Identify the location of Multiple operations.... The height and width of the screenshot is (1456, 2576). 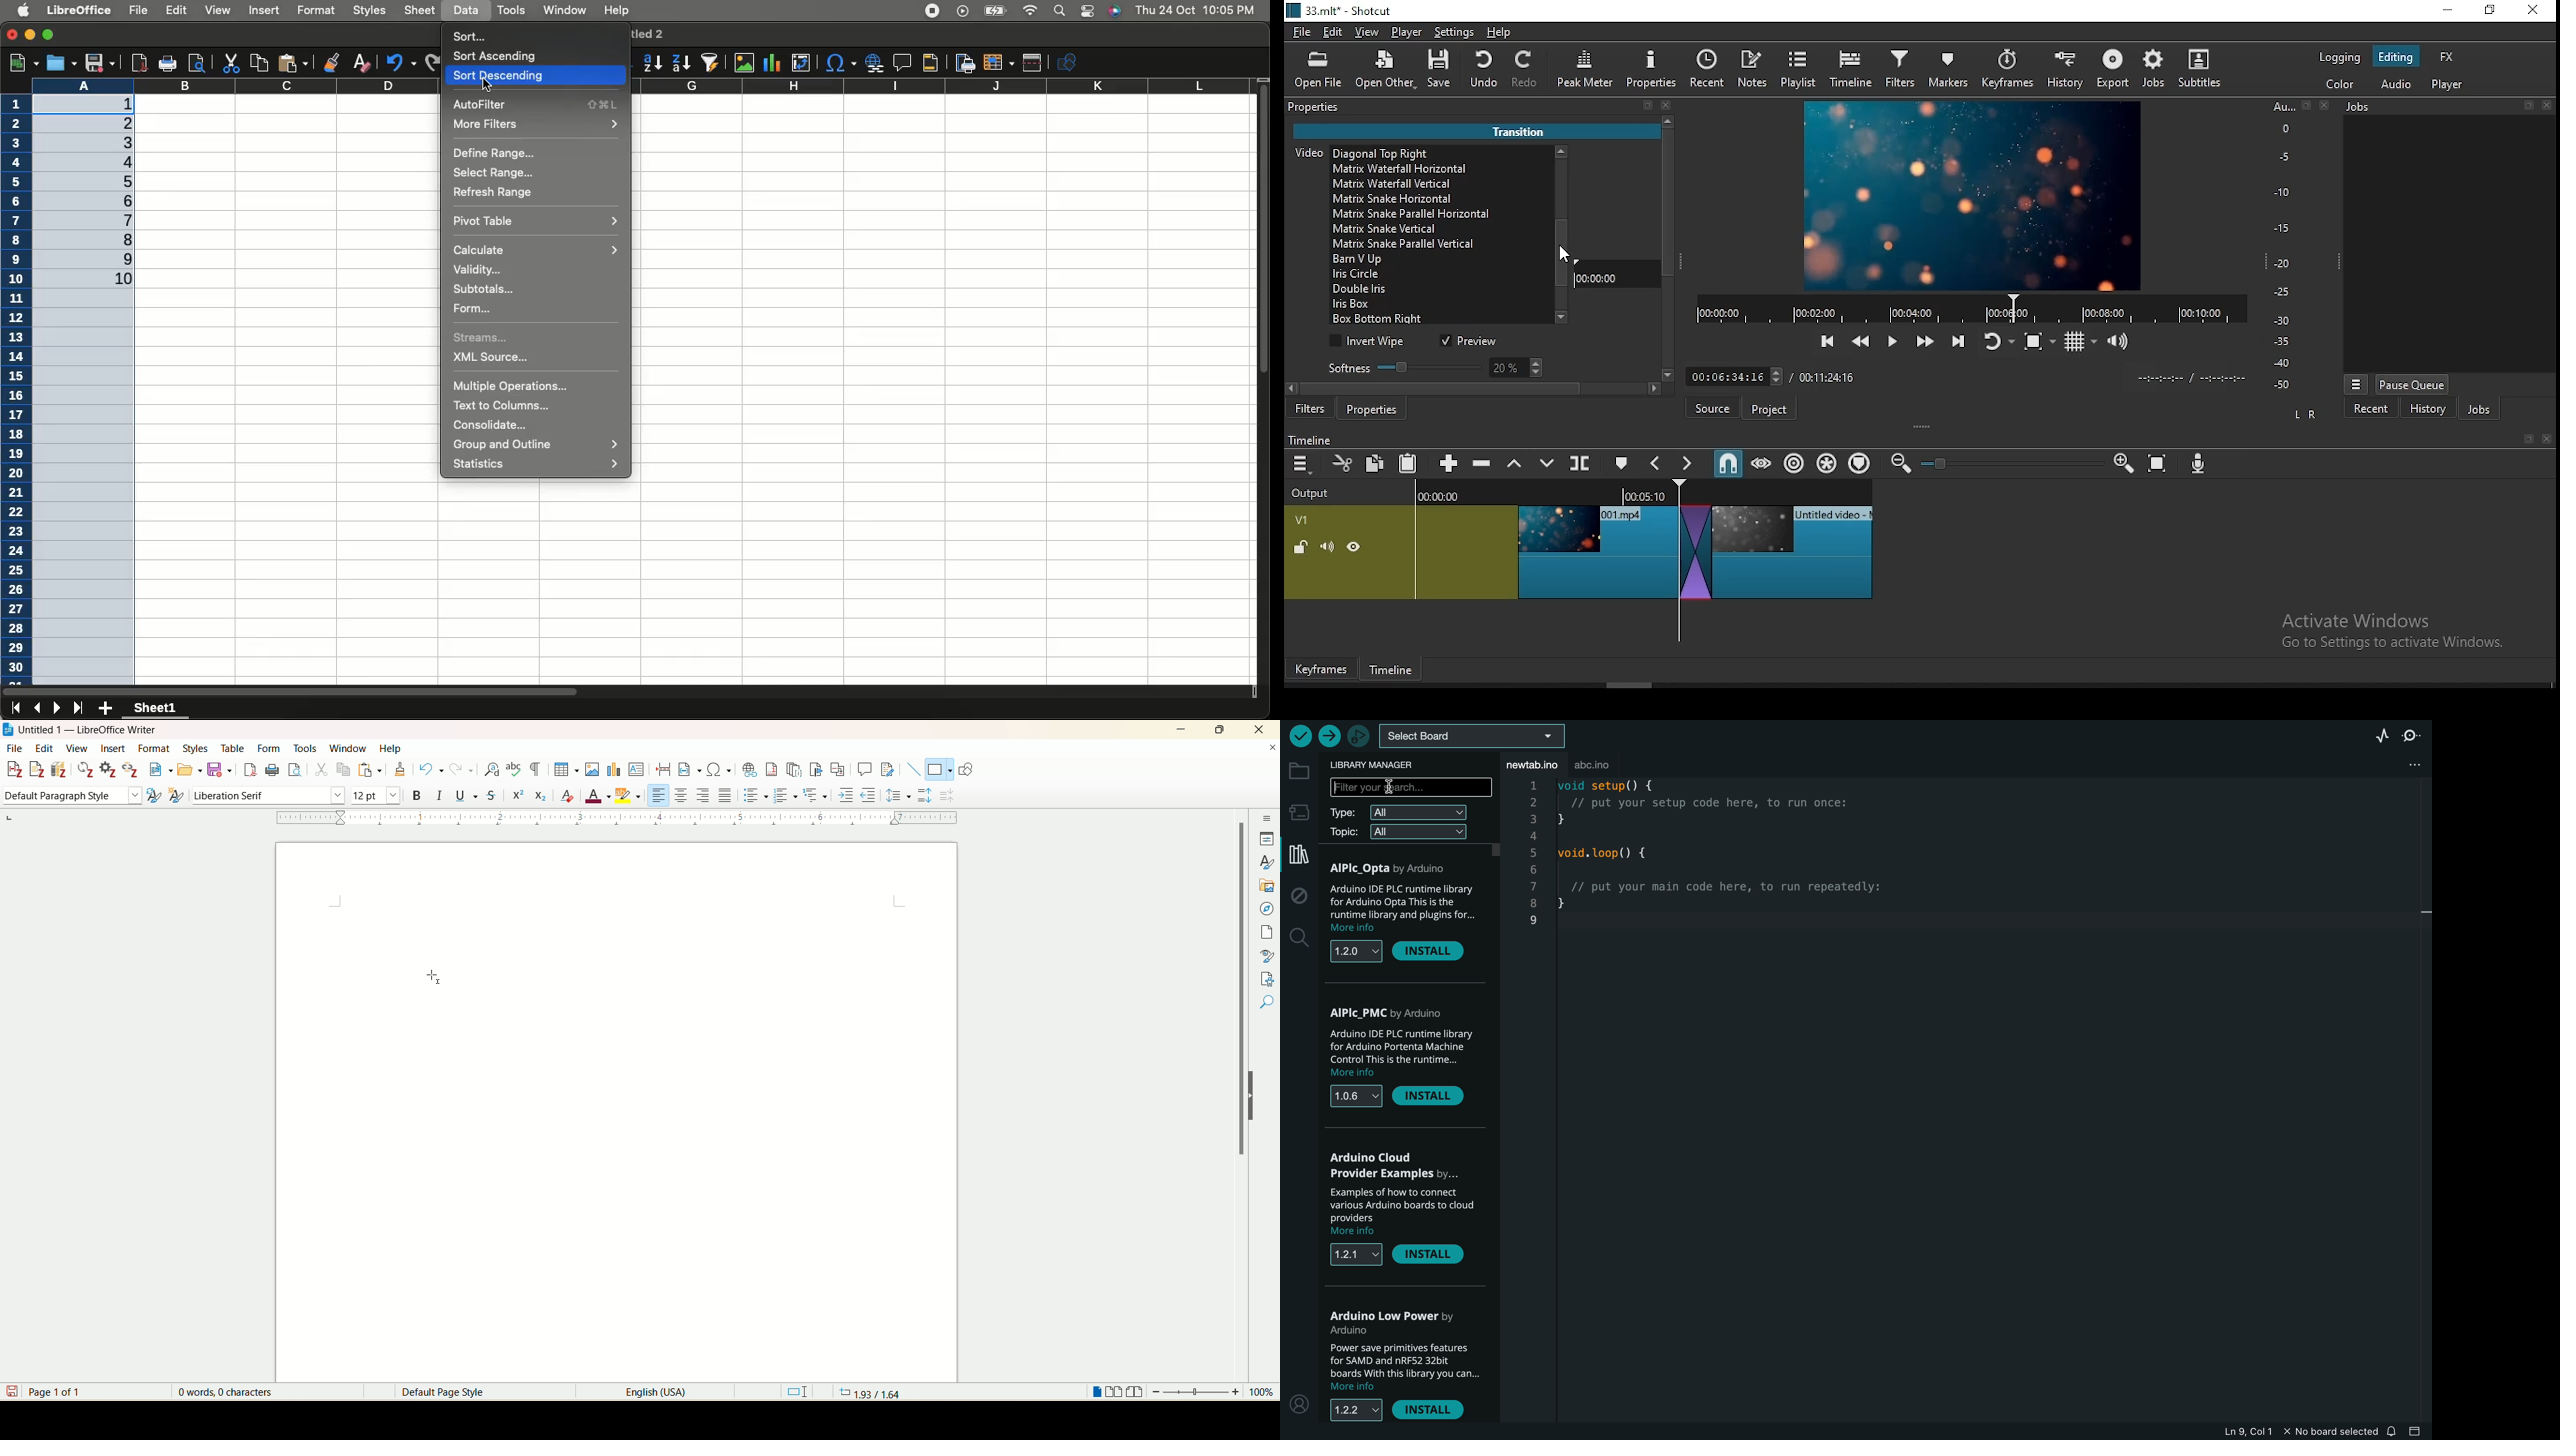
(513, 386).